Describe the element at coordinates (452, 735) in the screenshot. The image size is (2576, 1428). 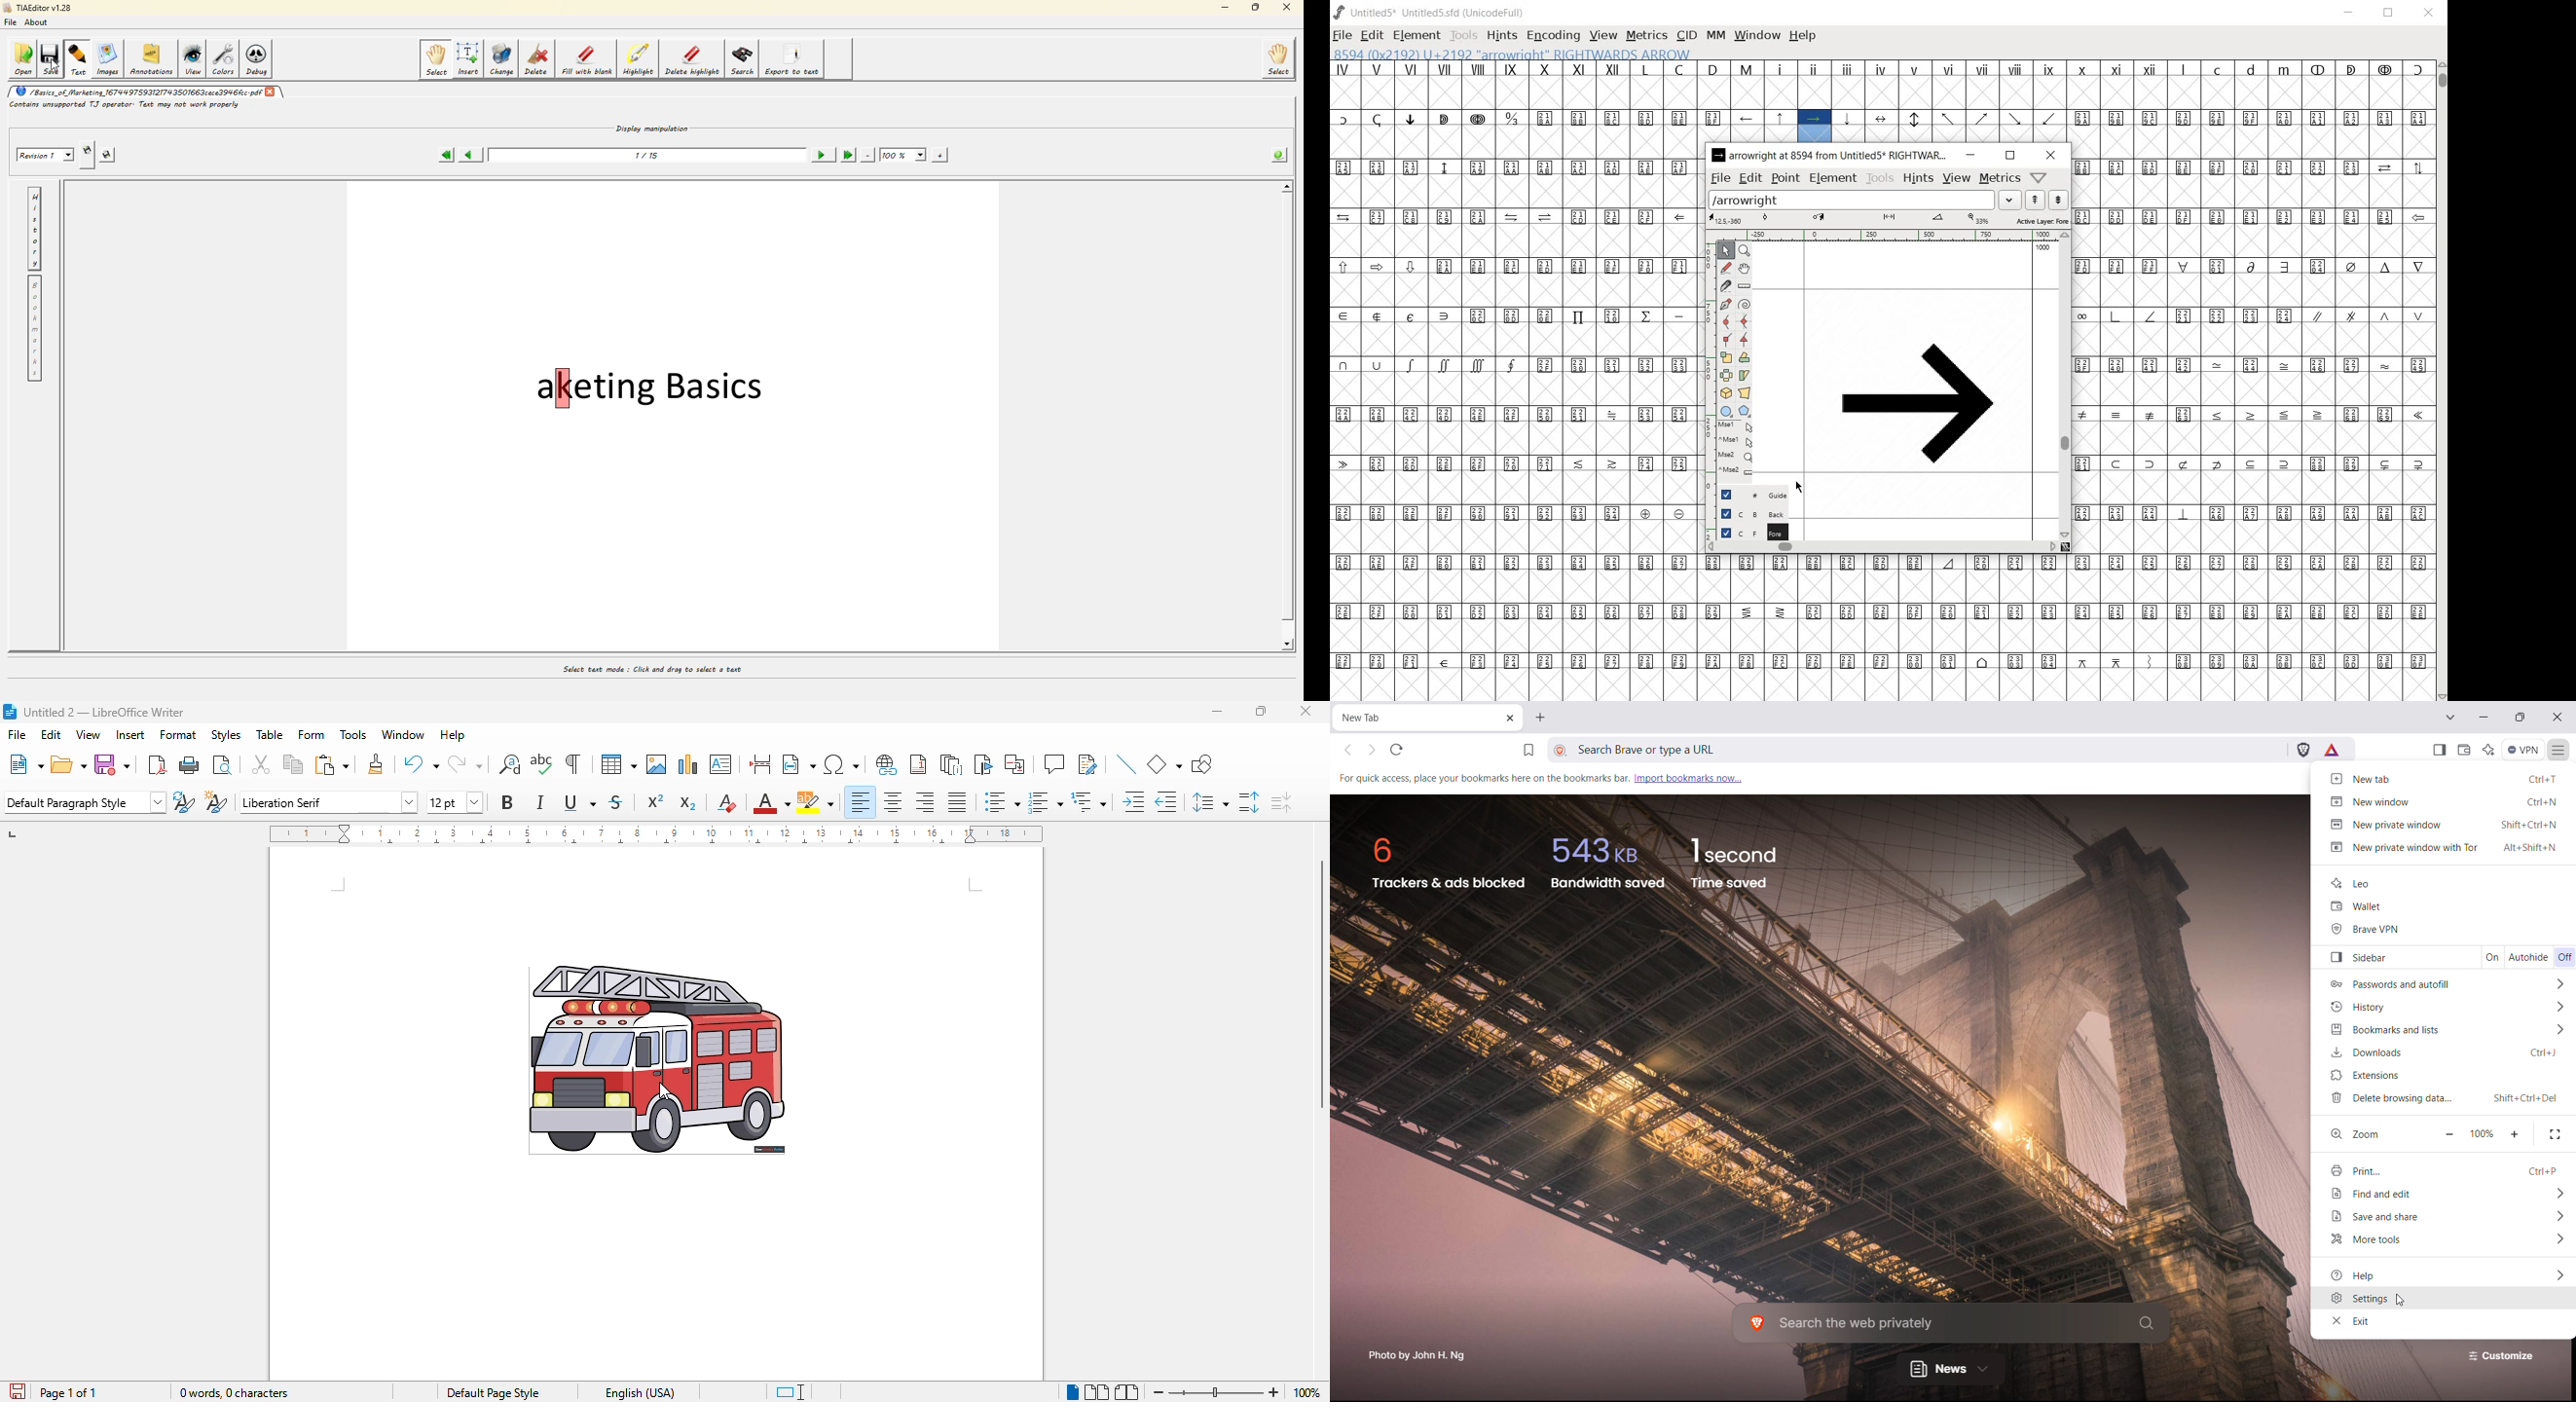
I see `help` at that location.